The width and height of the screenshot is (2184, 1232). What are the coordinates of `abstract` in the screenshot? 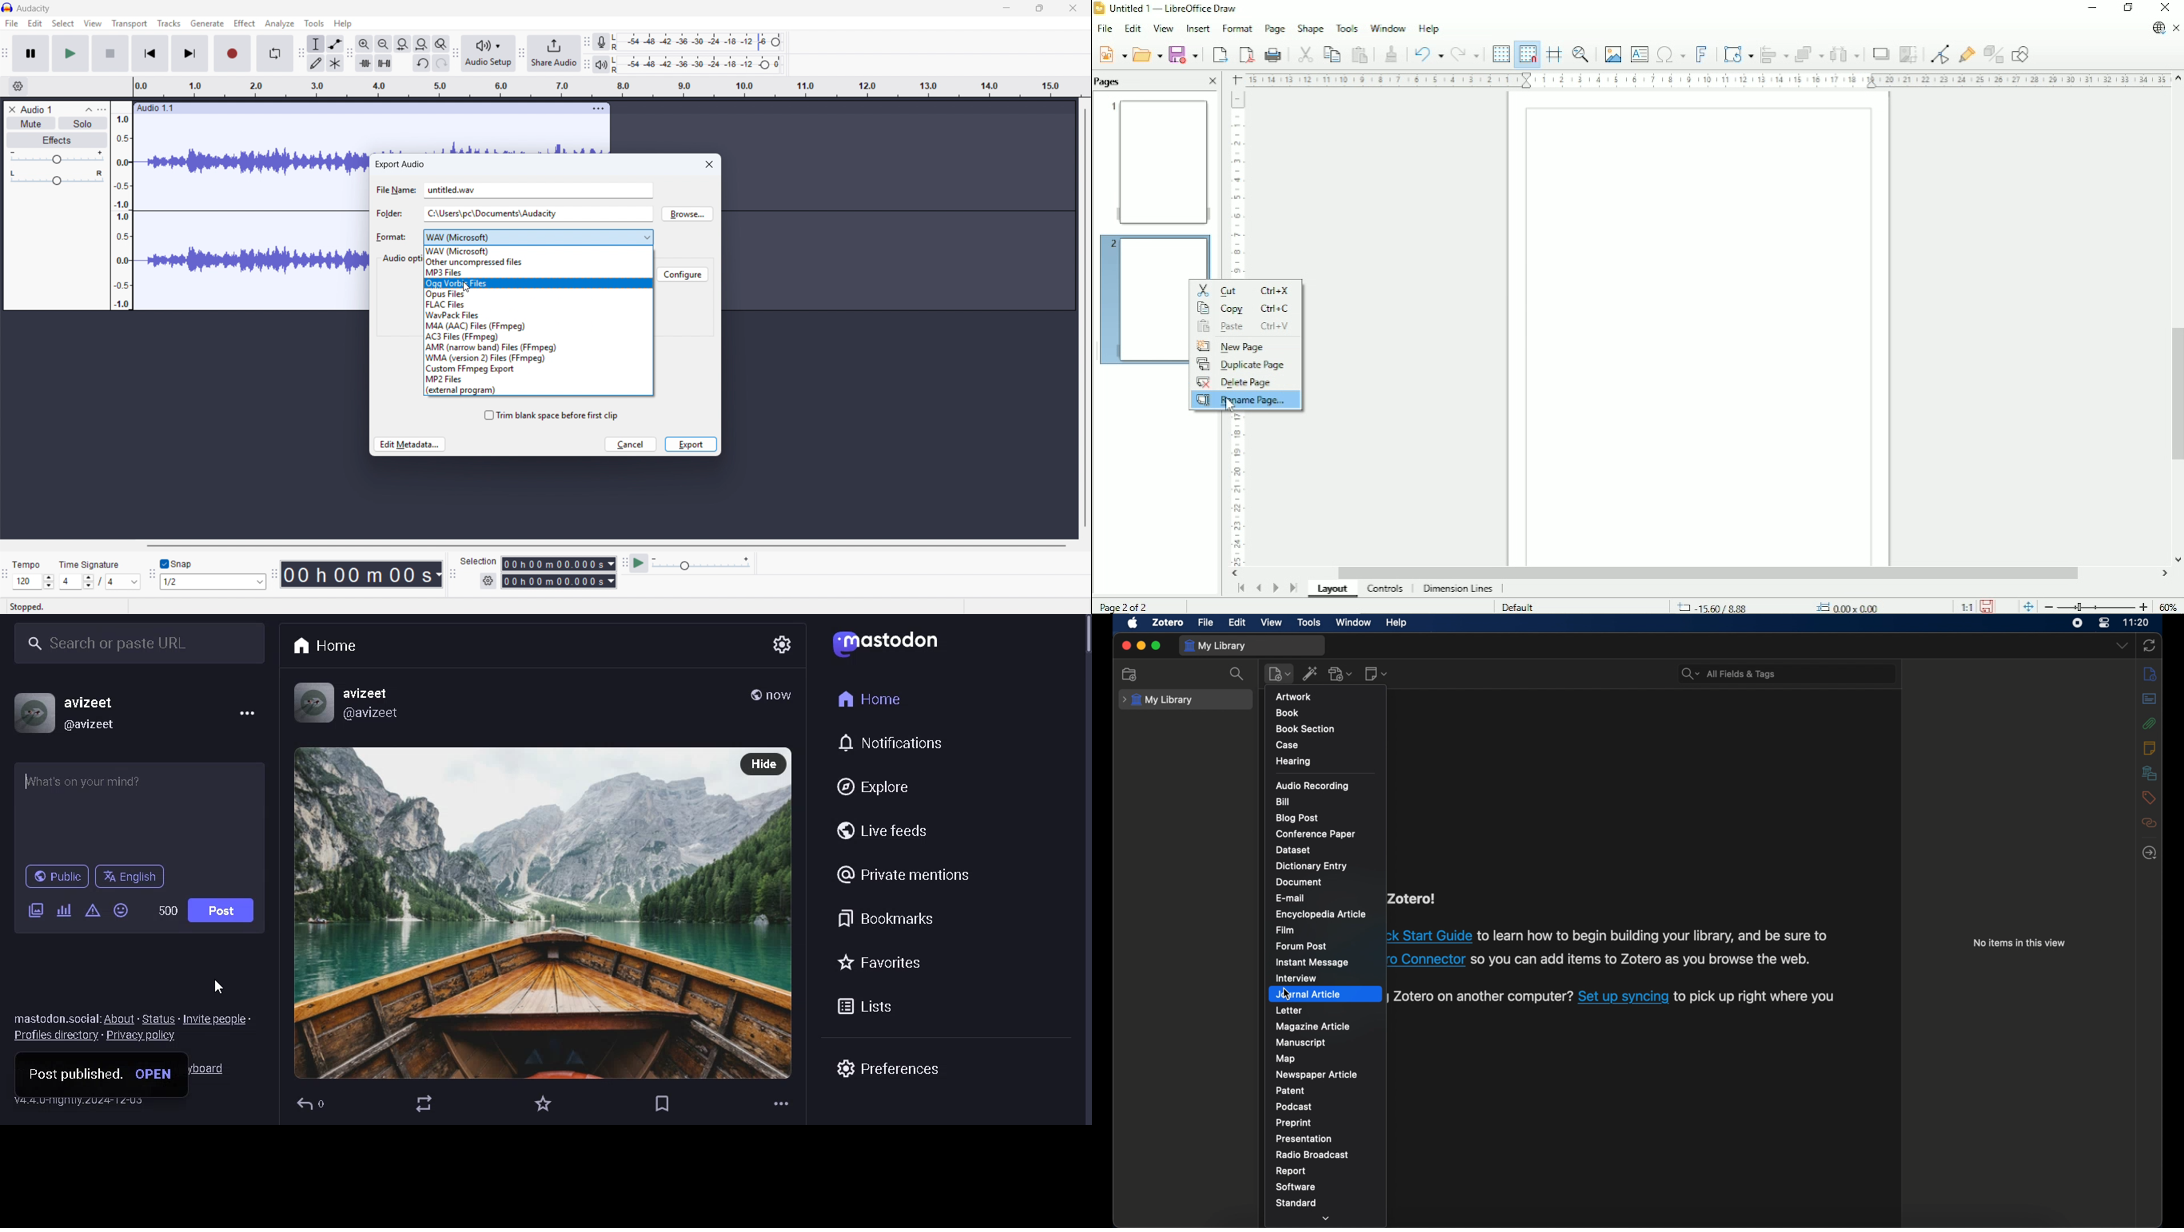 It's located at (2150, 698).